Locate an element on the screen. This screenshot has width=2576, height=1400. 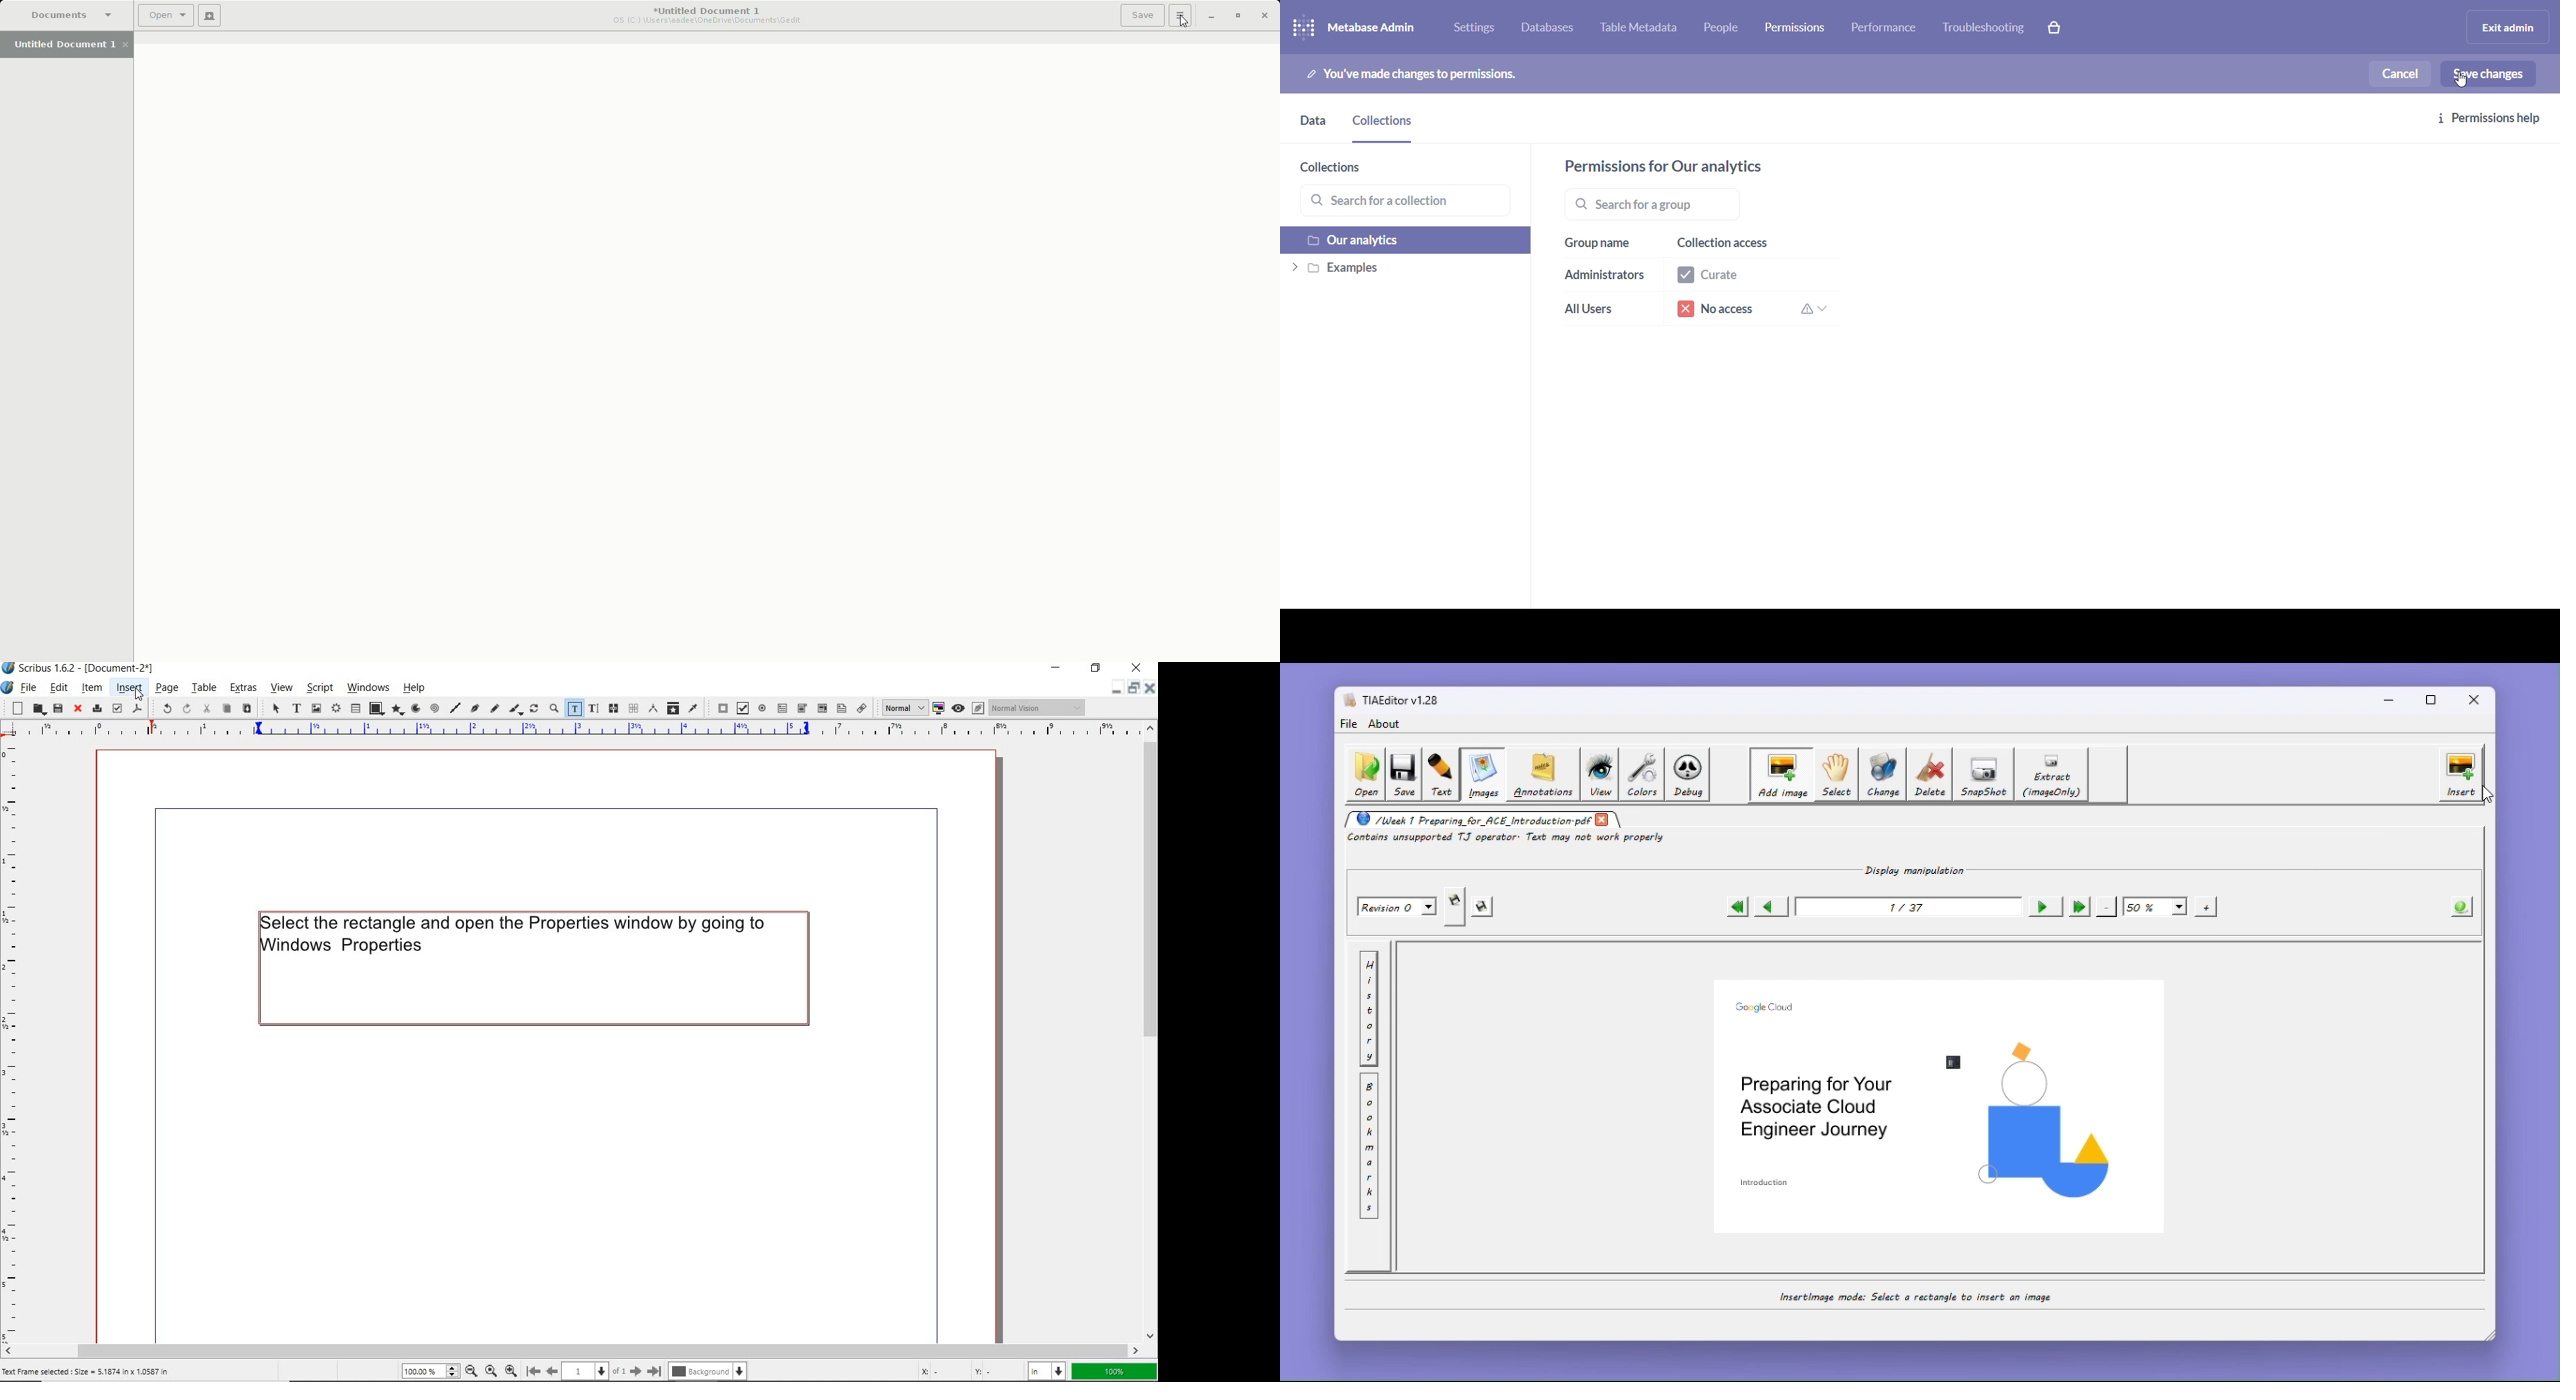
page is located at coordinates (166, 688).